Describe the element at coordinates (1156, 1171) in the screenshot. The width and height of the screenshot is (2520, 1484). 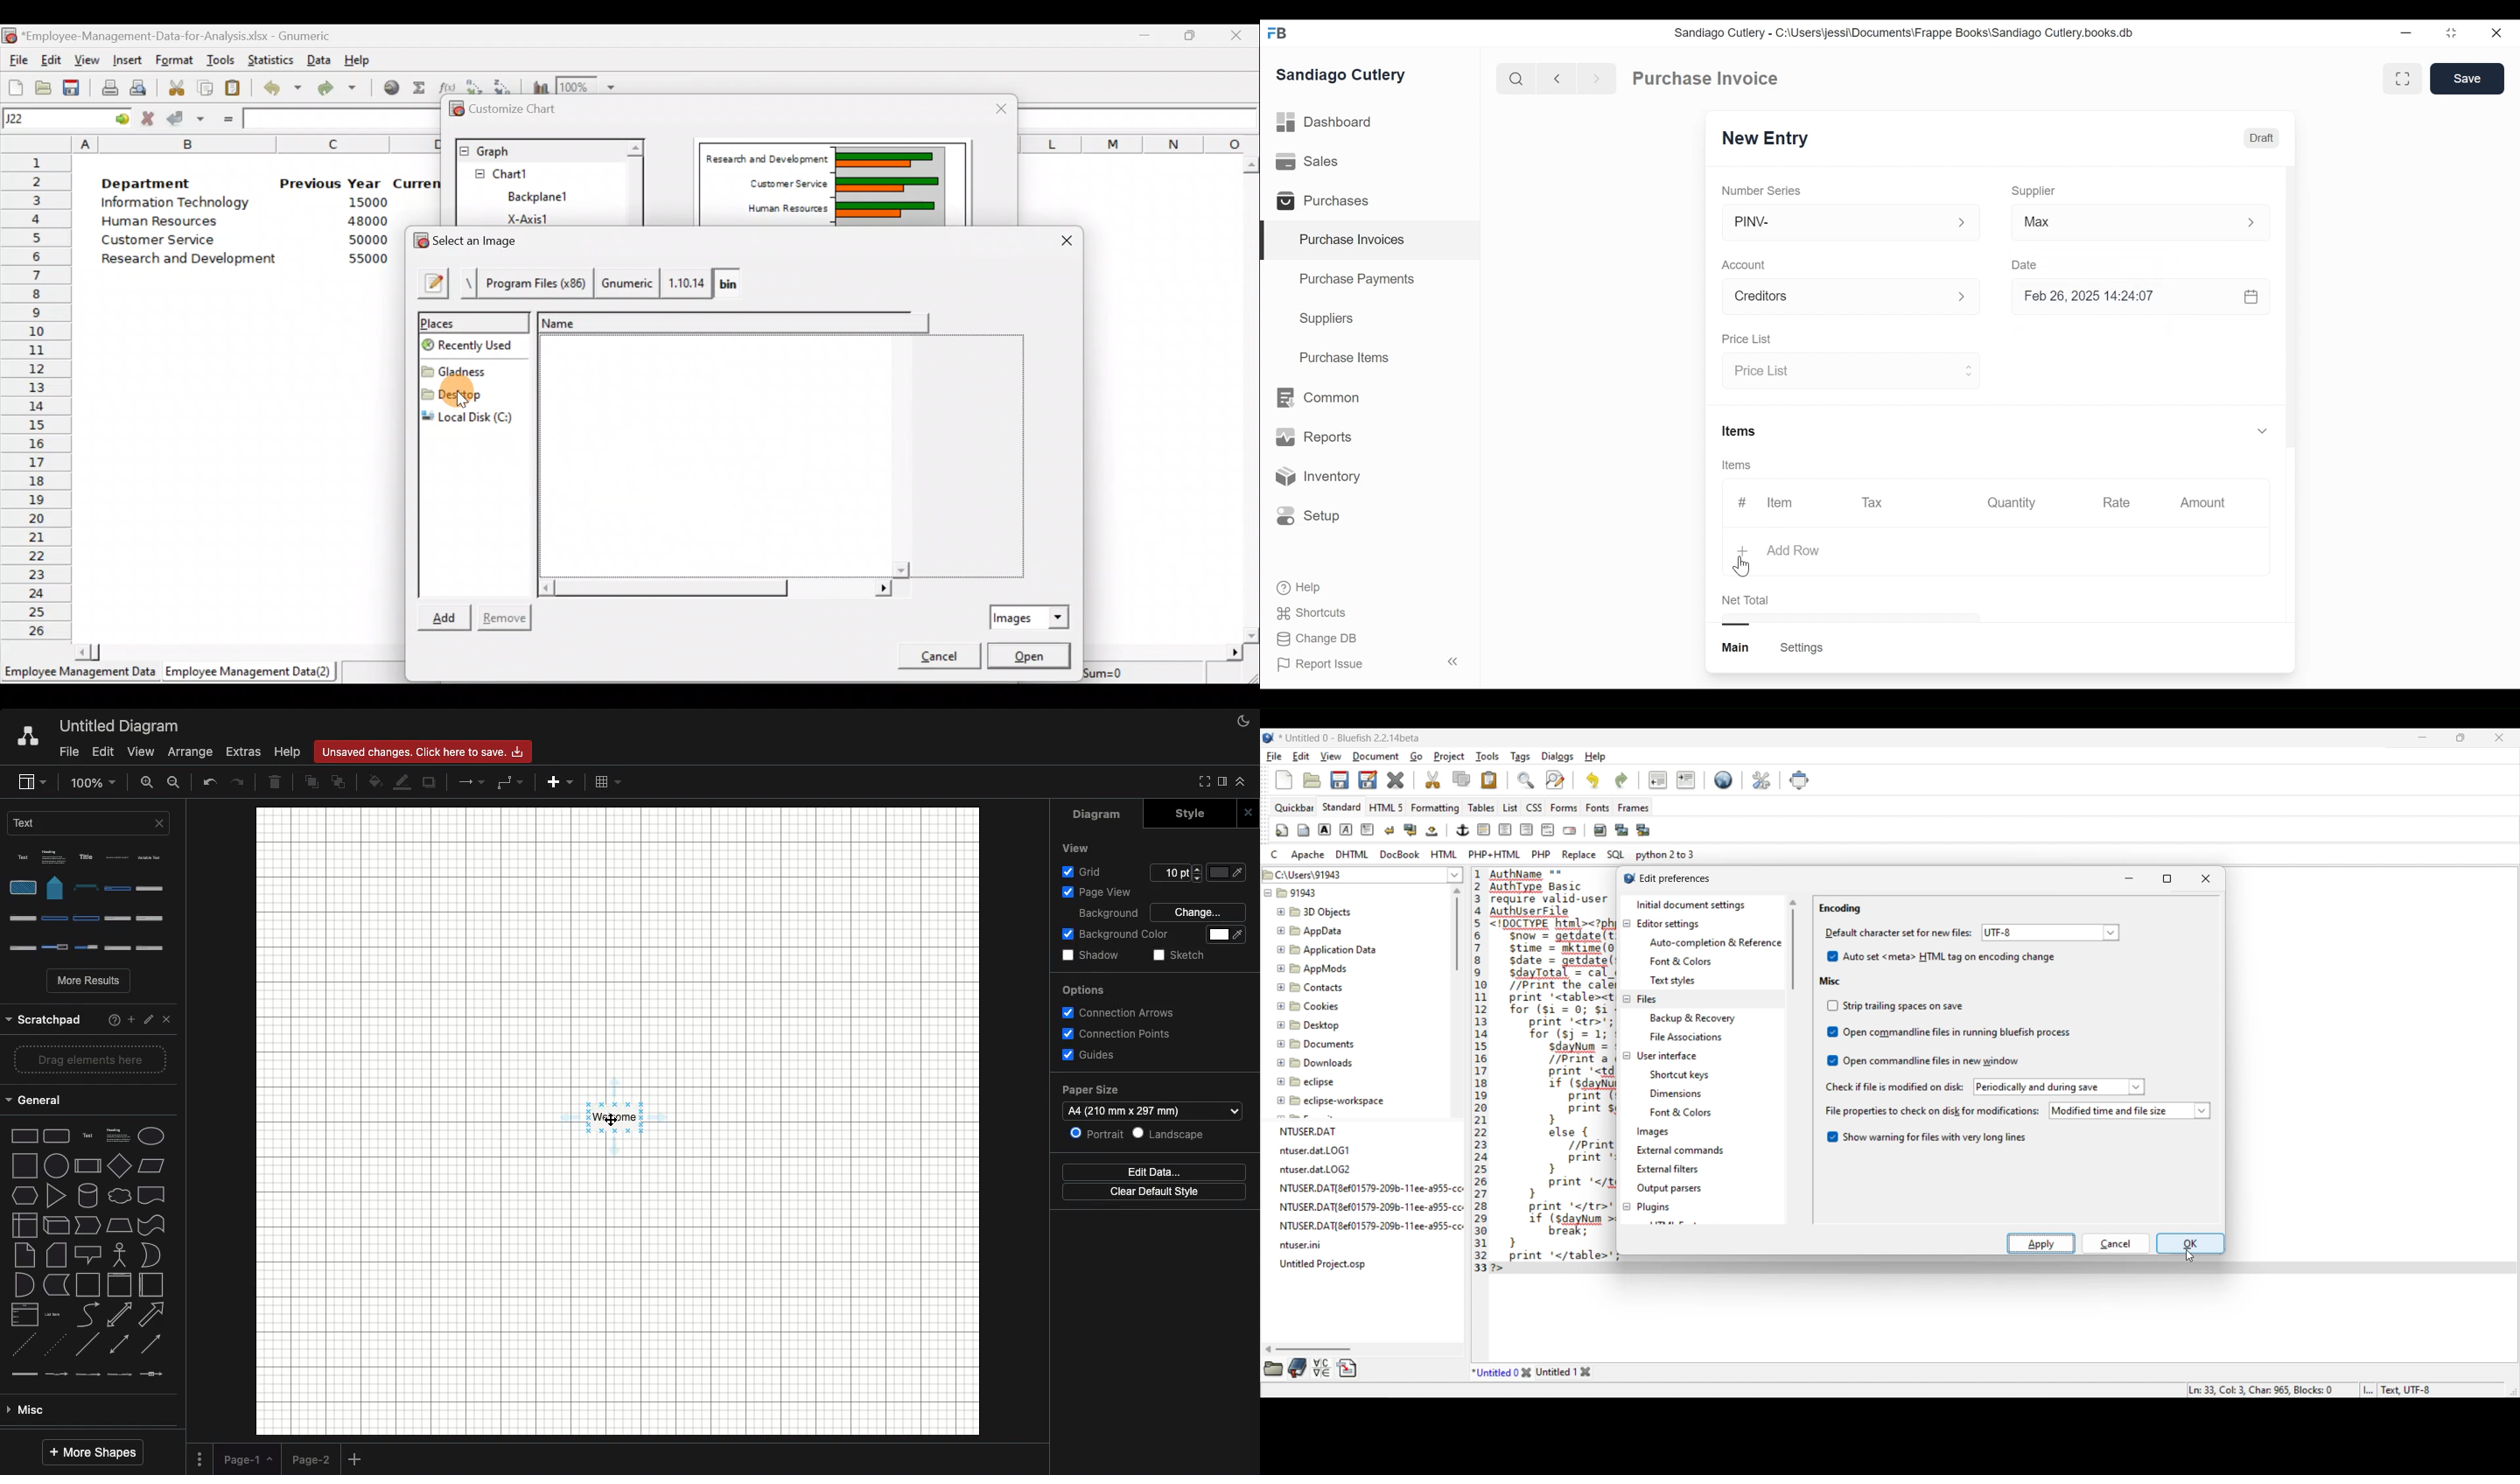
I see `Edit data` at that location.